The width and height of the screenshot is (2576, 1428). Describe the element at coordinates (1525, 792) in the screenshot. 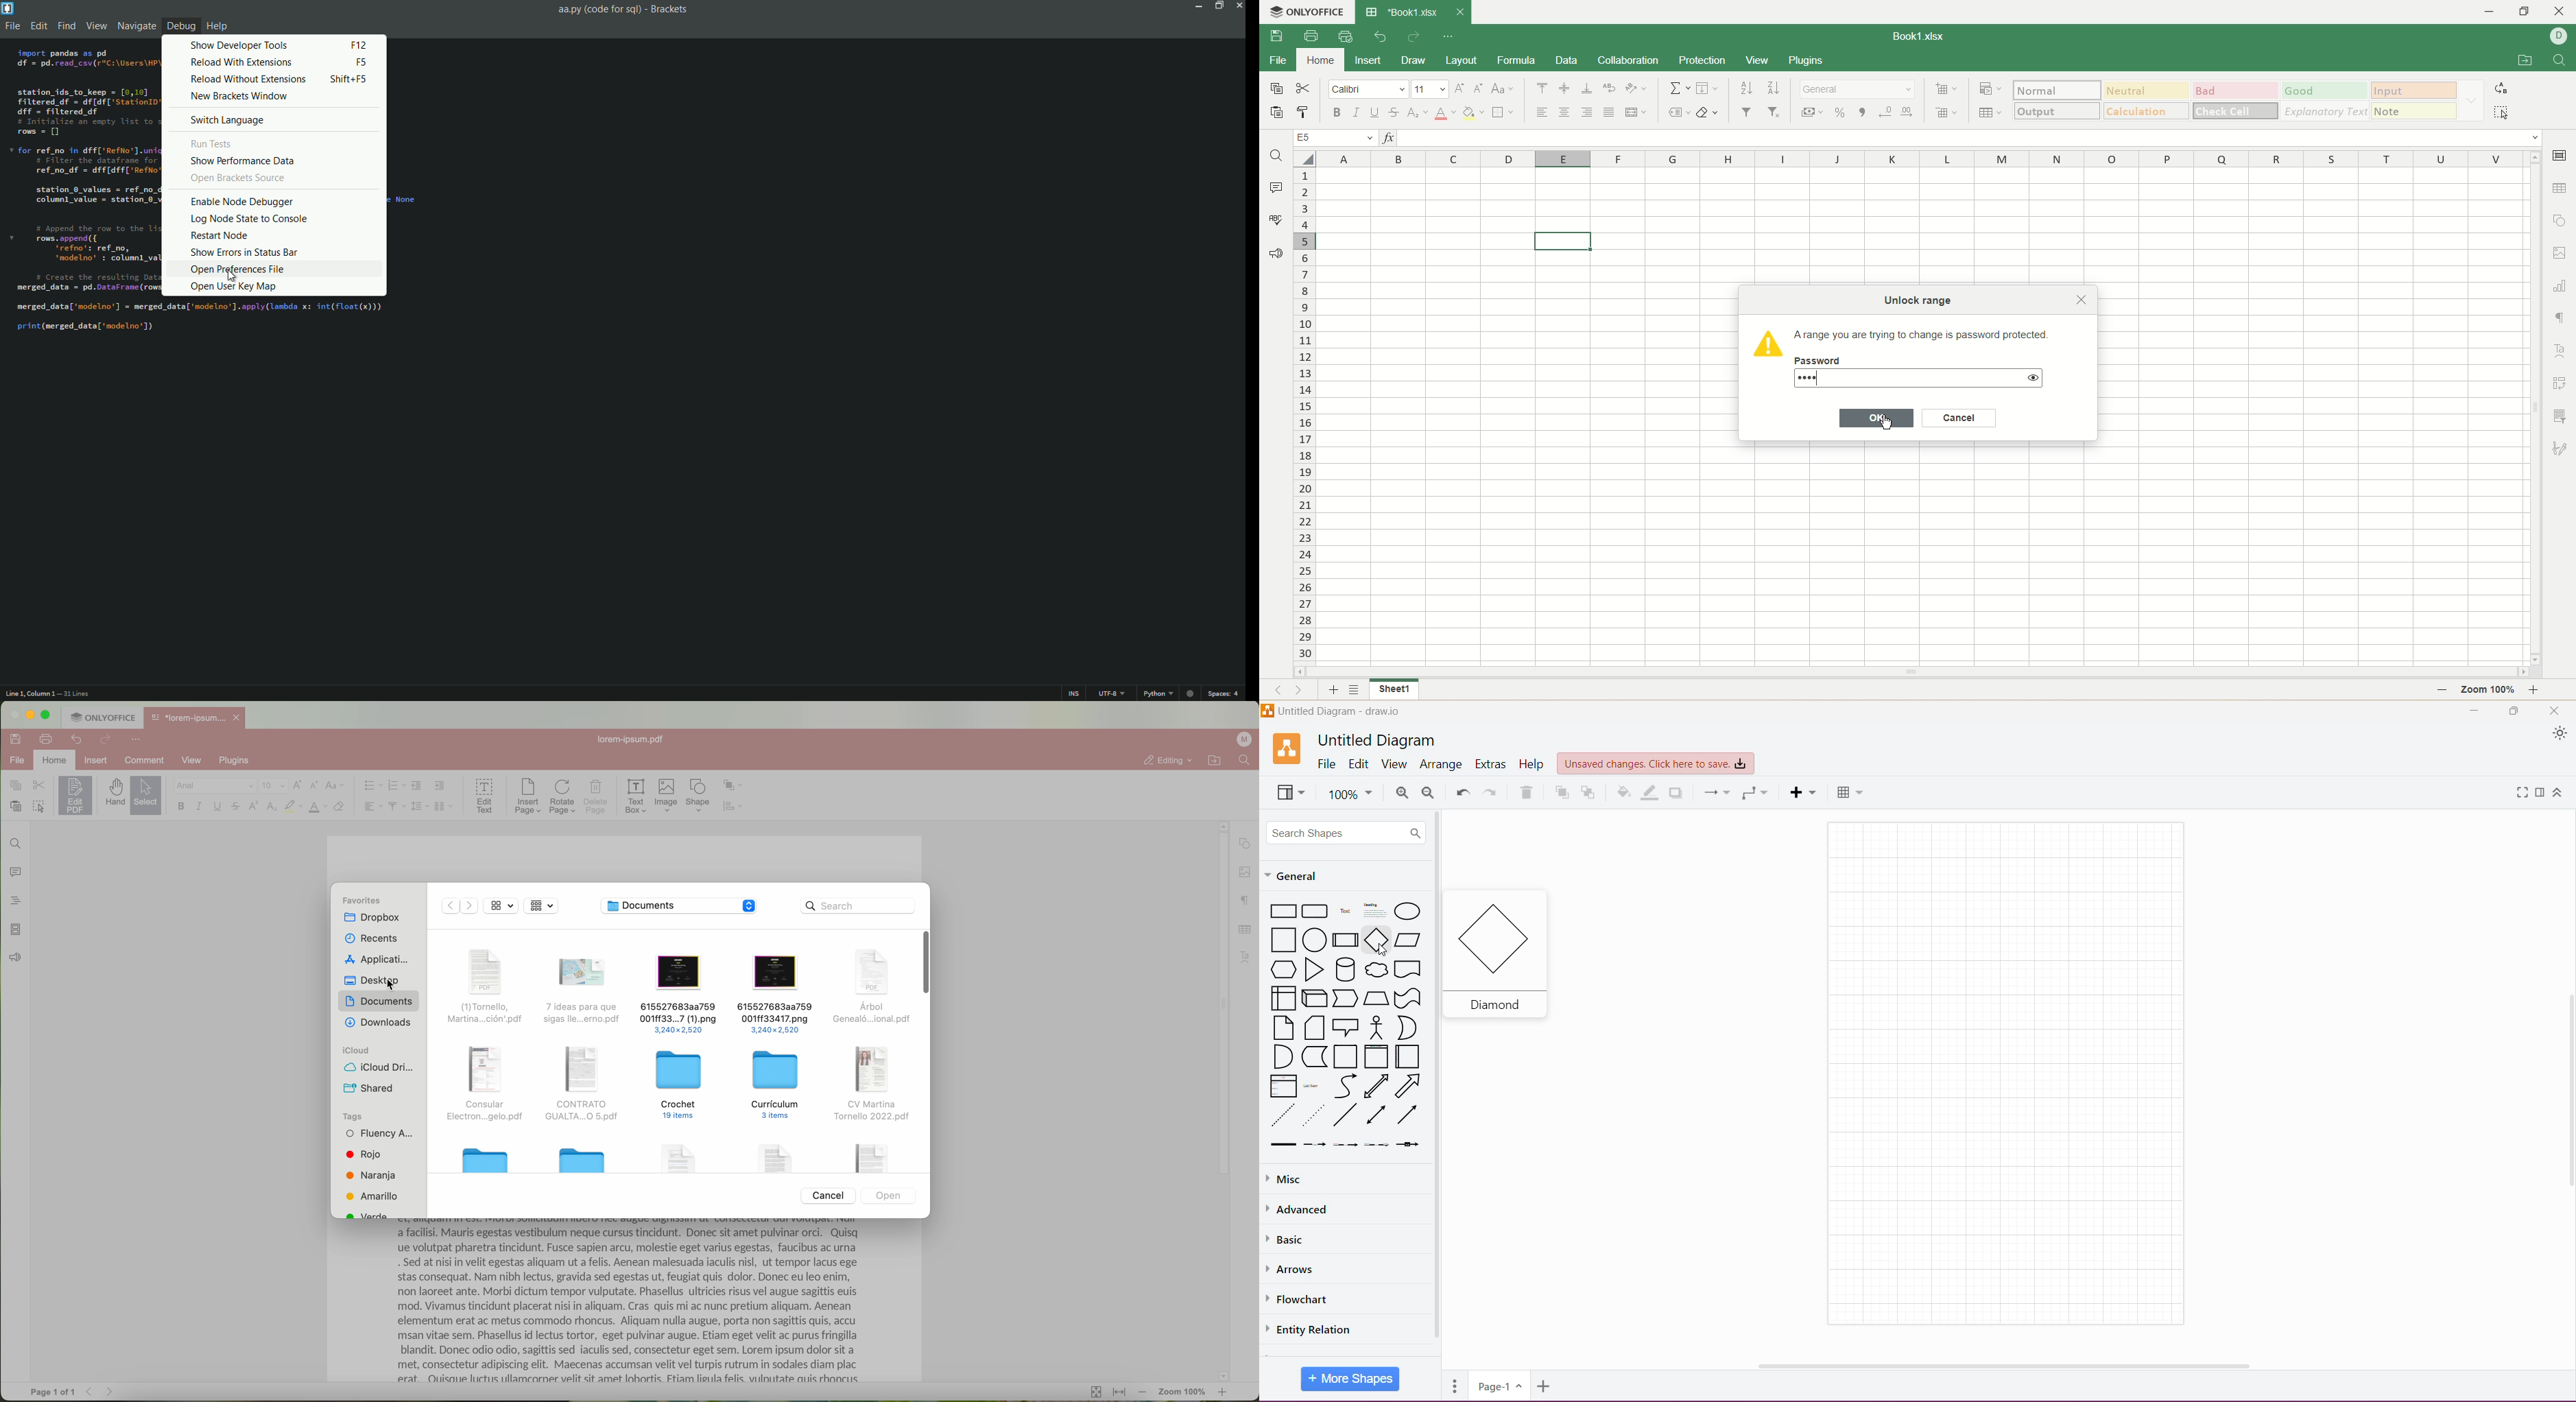

I see `Delete` at that location.